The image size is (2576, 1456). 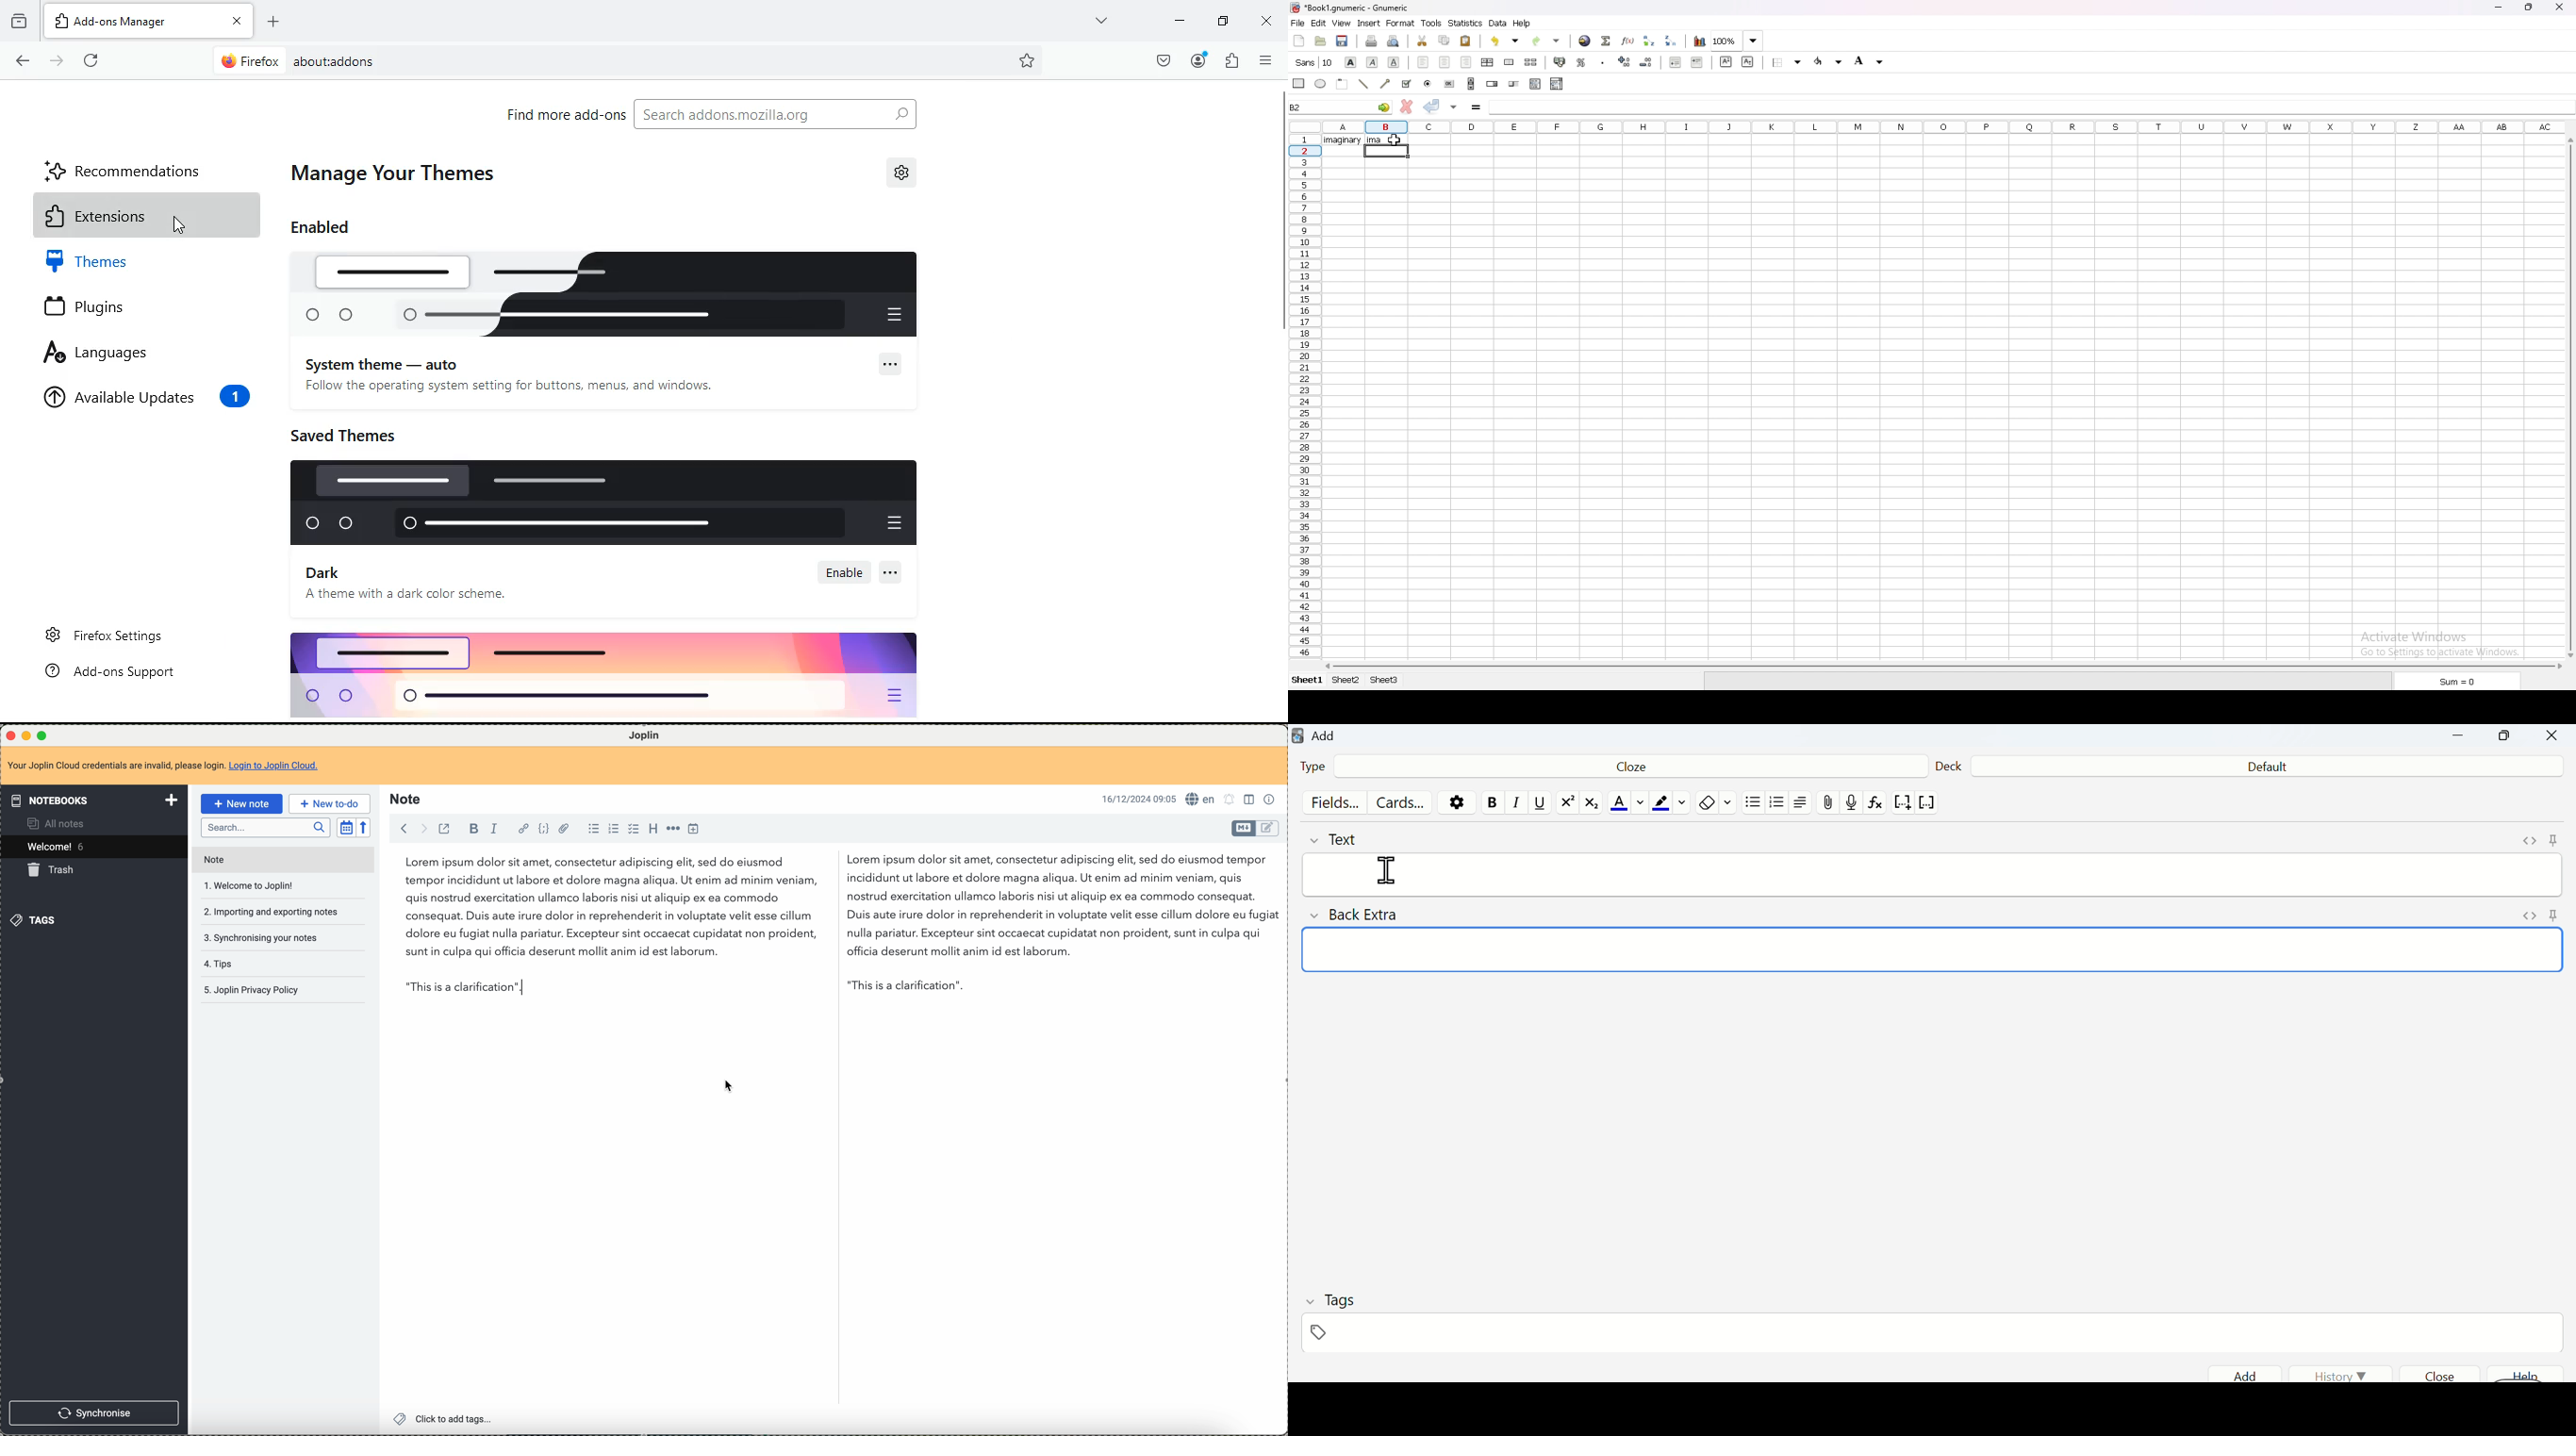 I want to click on system theme-auto, so click(x=388, y=361).